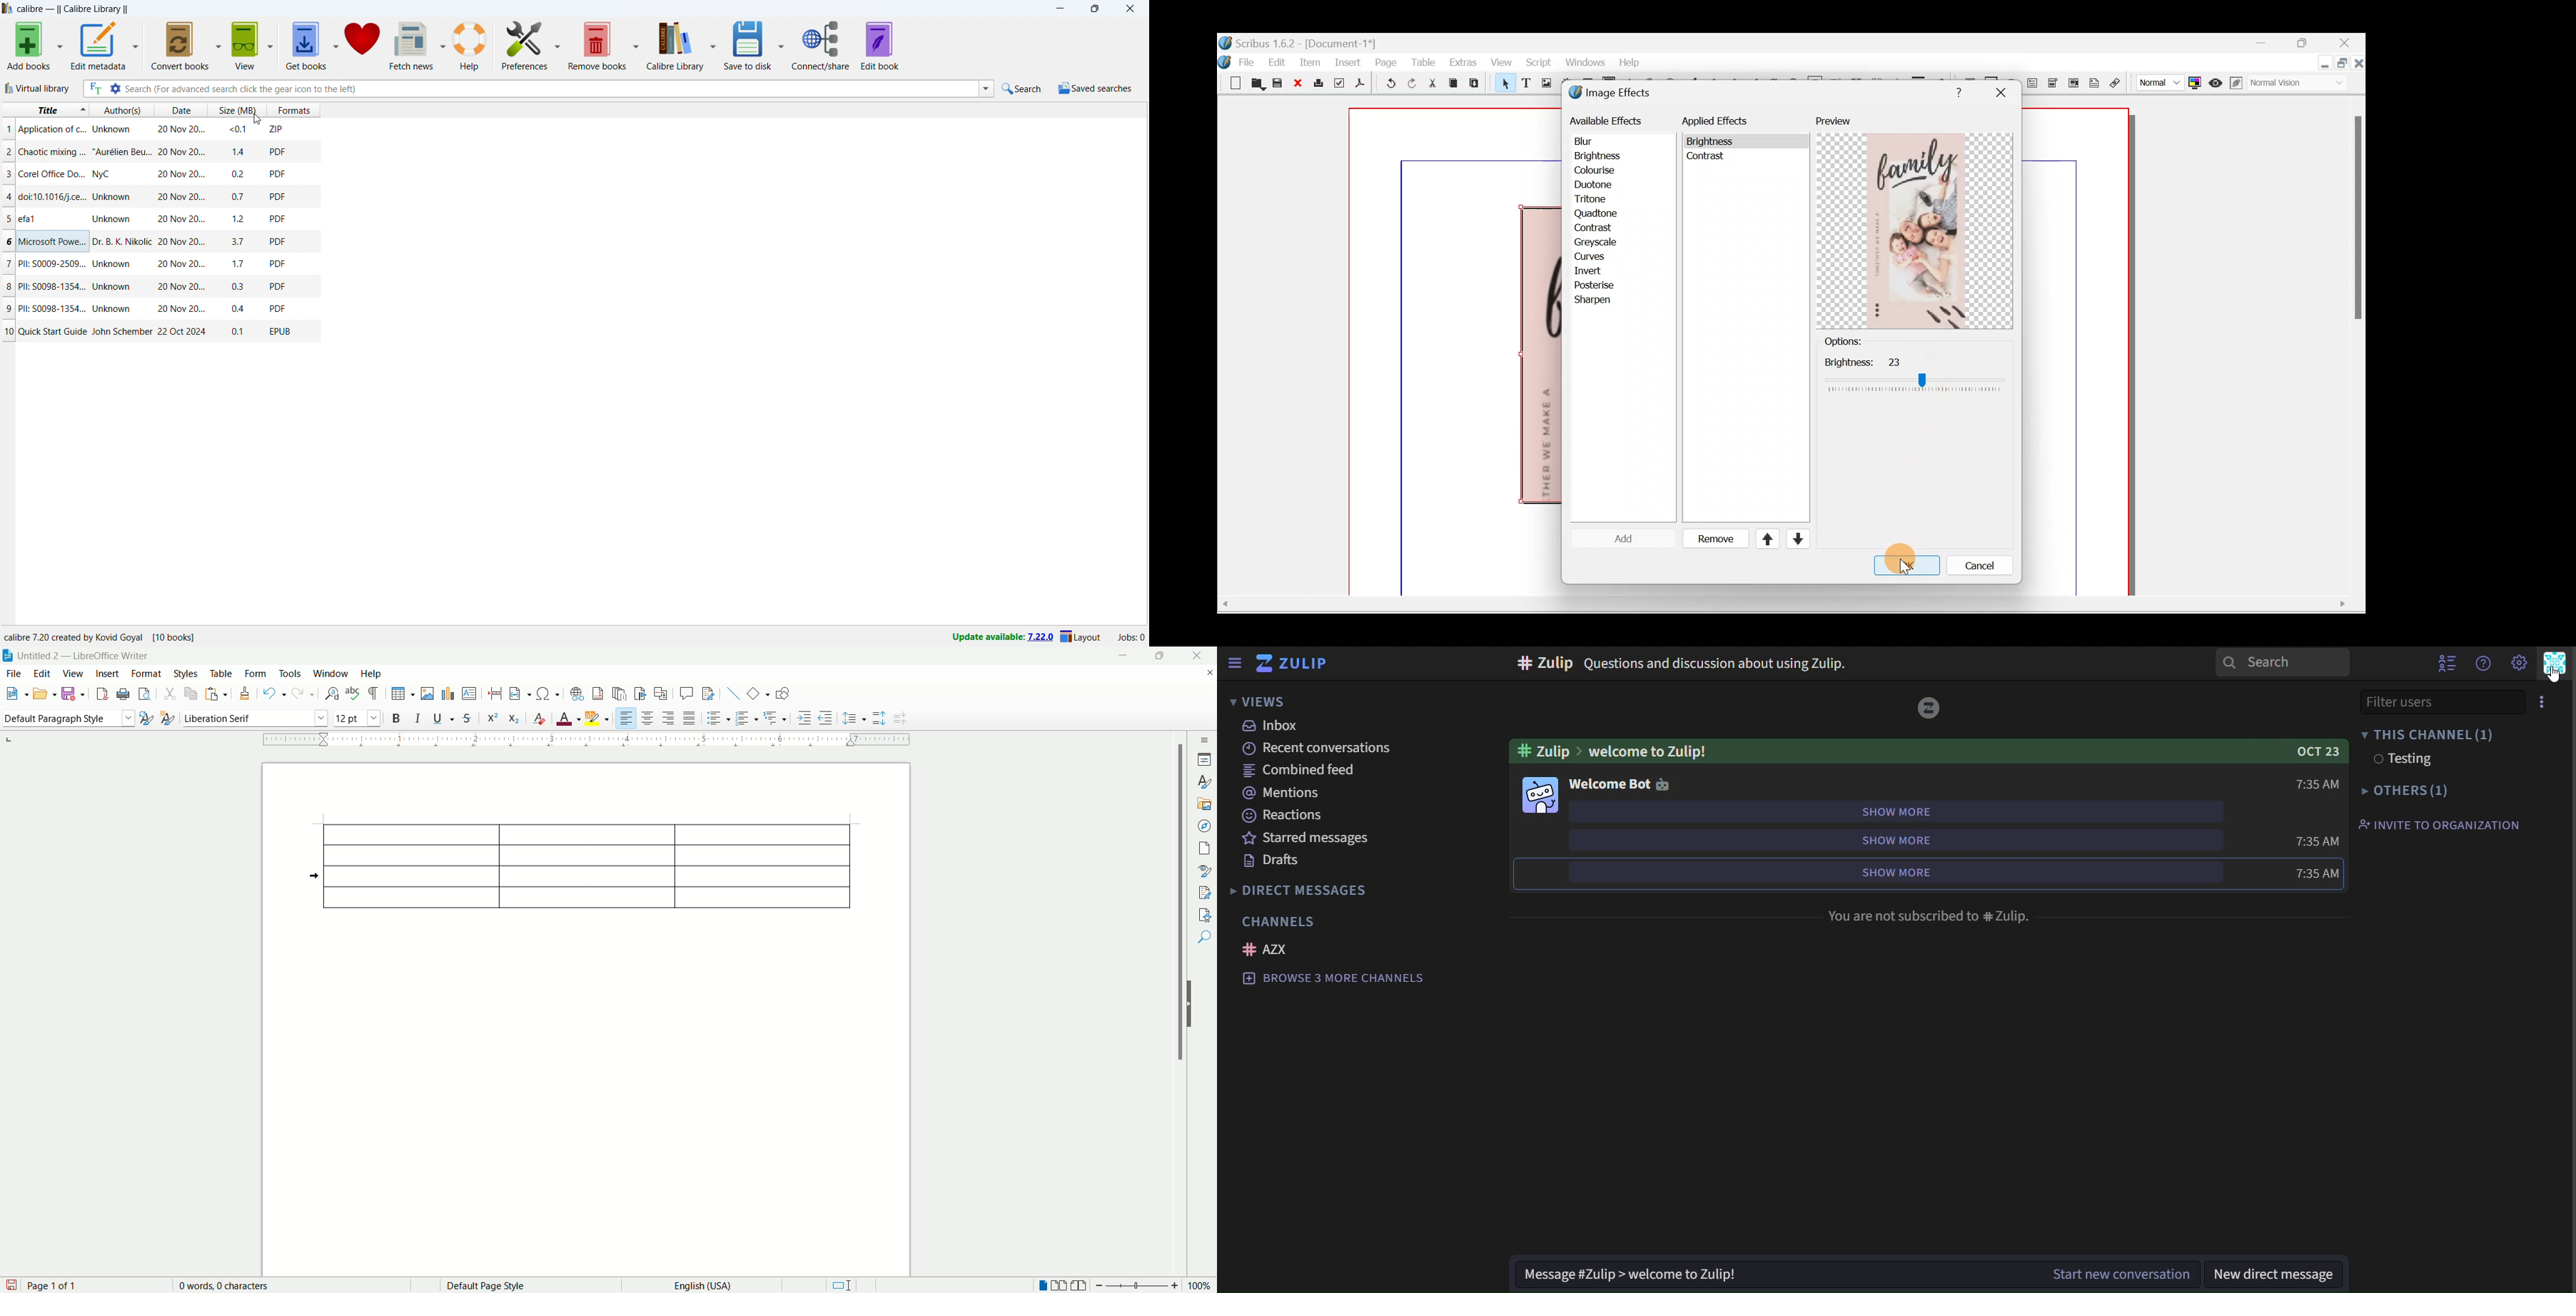 The height and width of the screenshot is (1316, 2576). What do you see at coordinates (2158, 81) in the screenshot?
I see `Select image preview quality` at bounding box center [2158, 81].